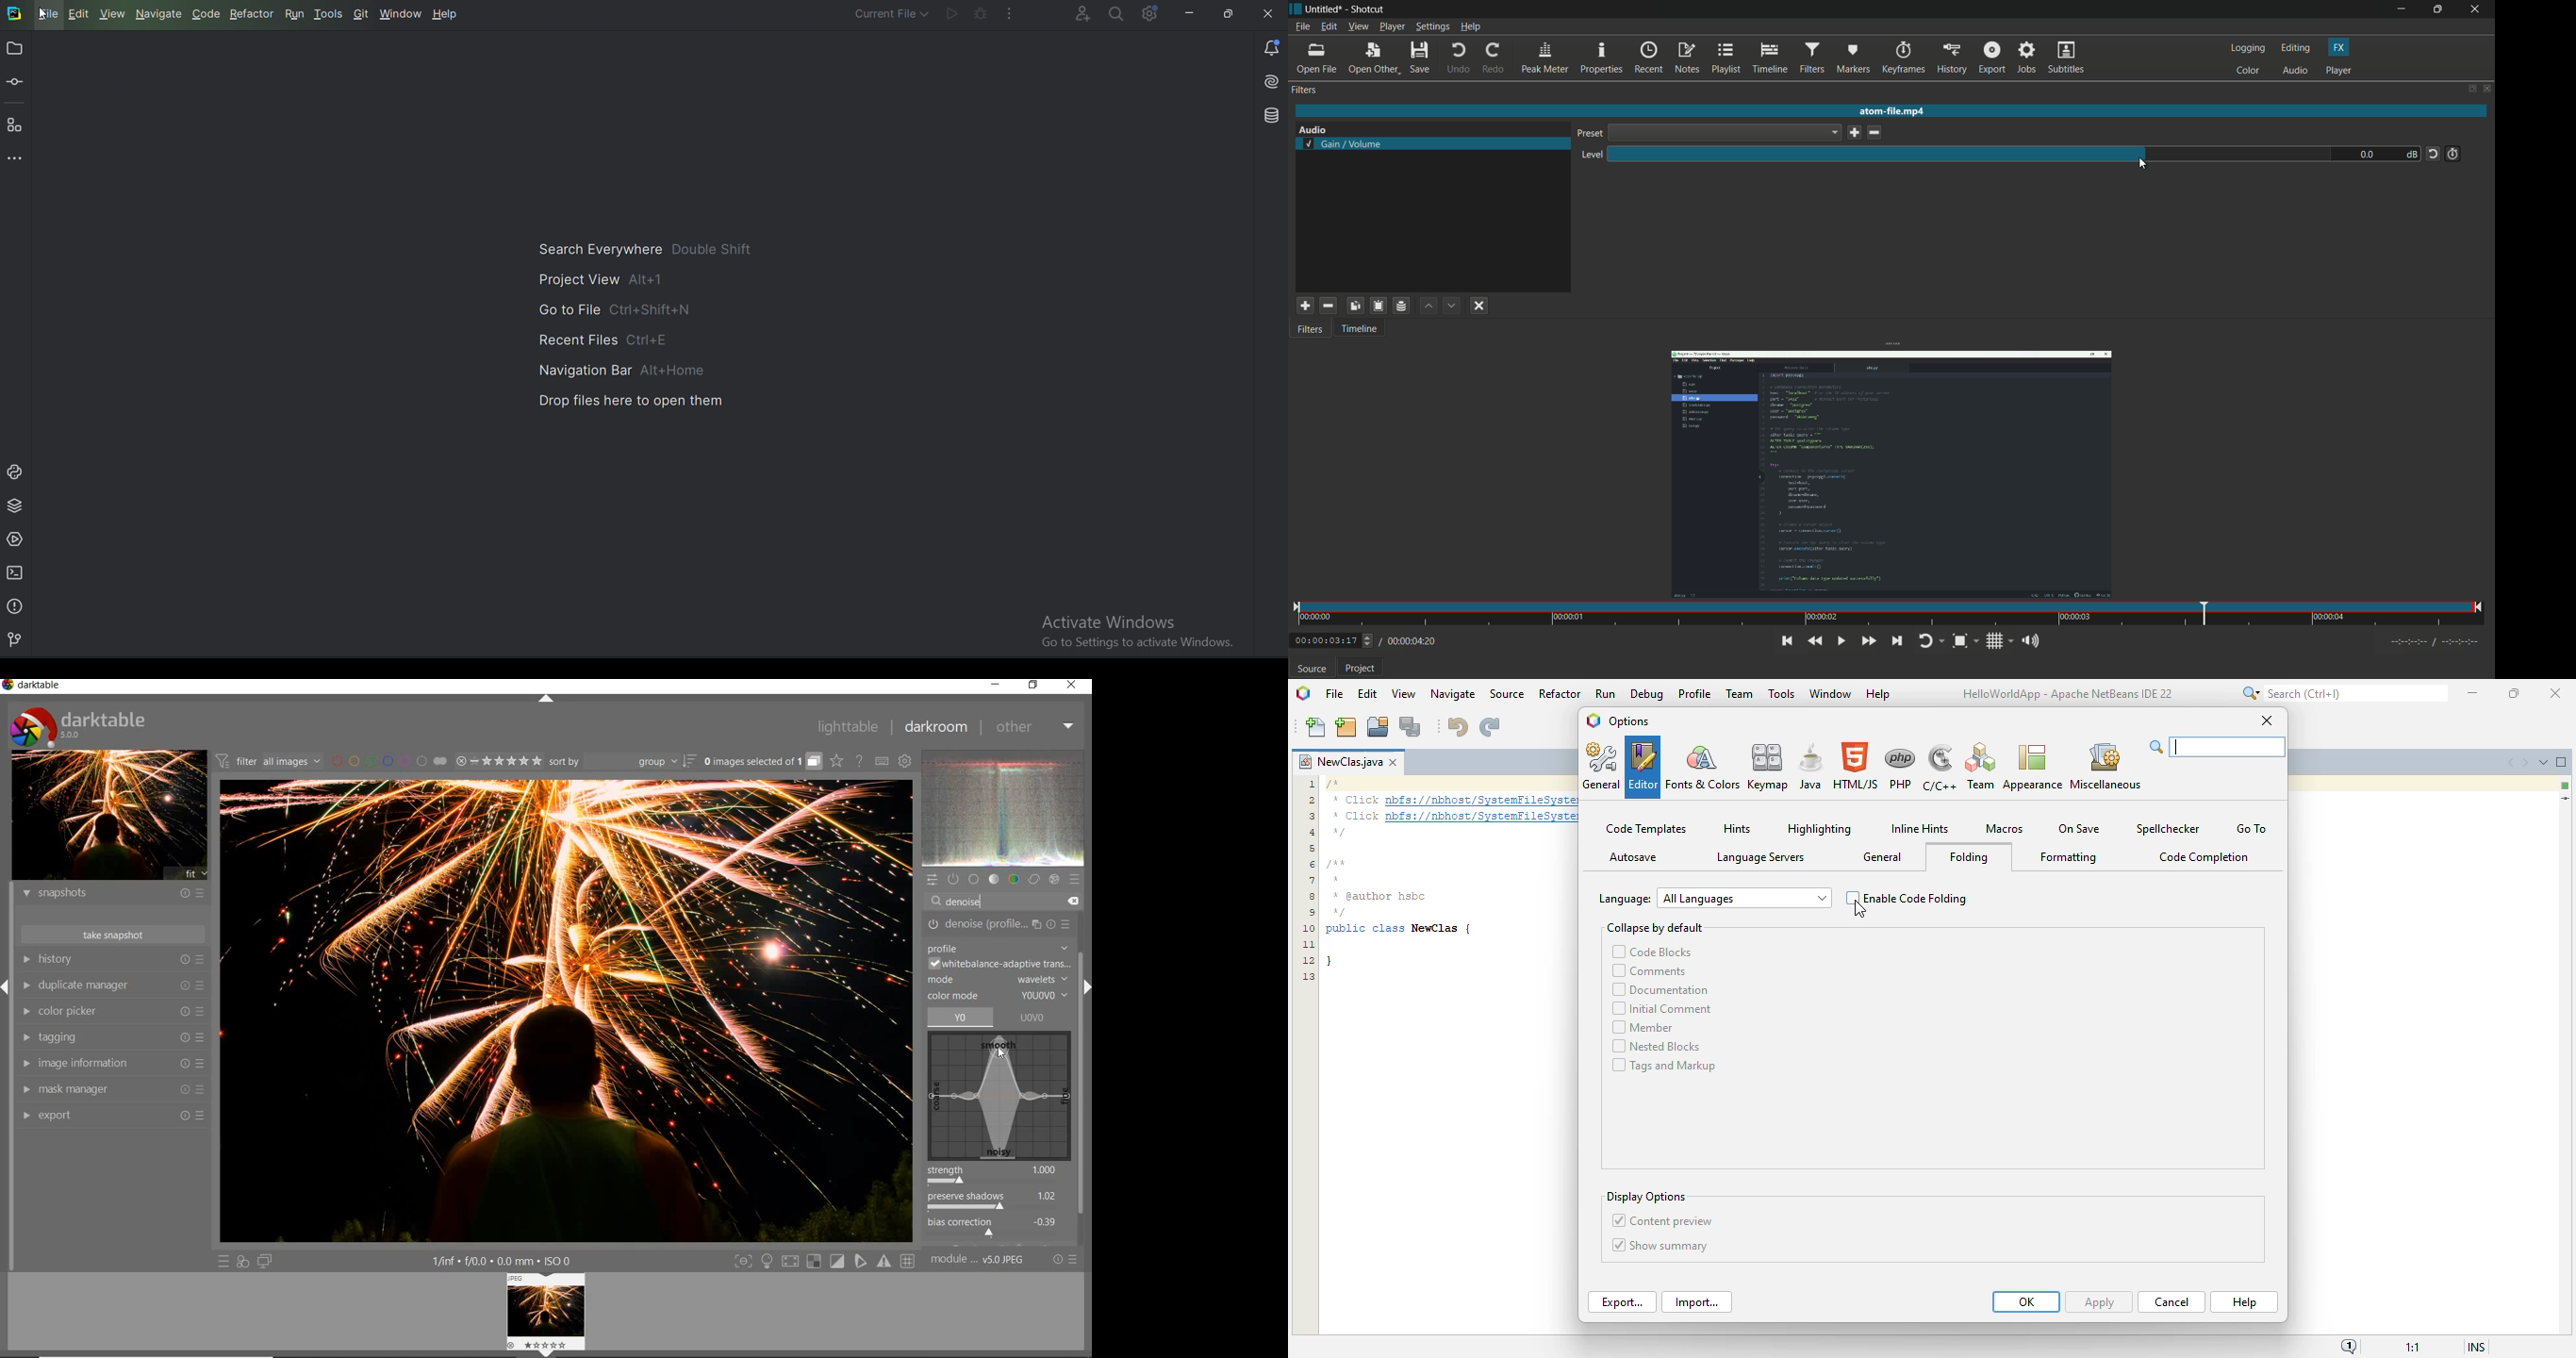 This screenshot has width=2576, height=1372. What do you see at coordinates (975, 880) in the screenshot?
I see `base` at bounding box center [975, 880].